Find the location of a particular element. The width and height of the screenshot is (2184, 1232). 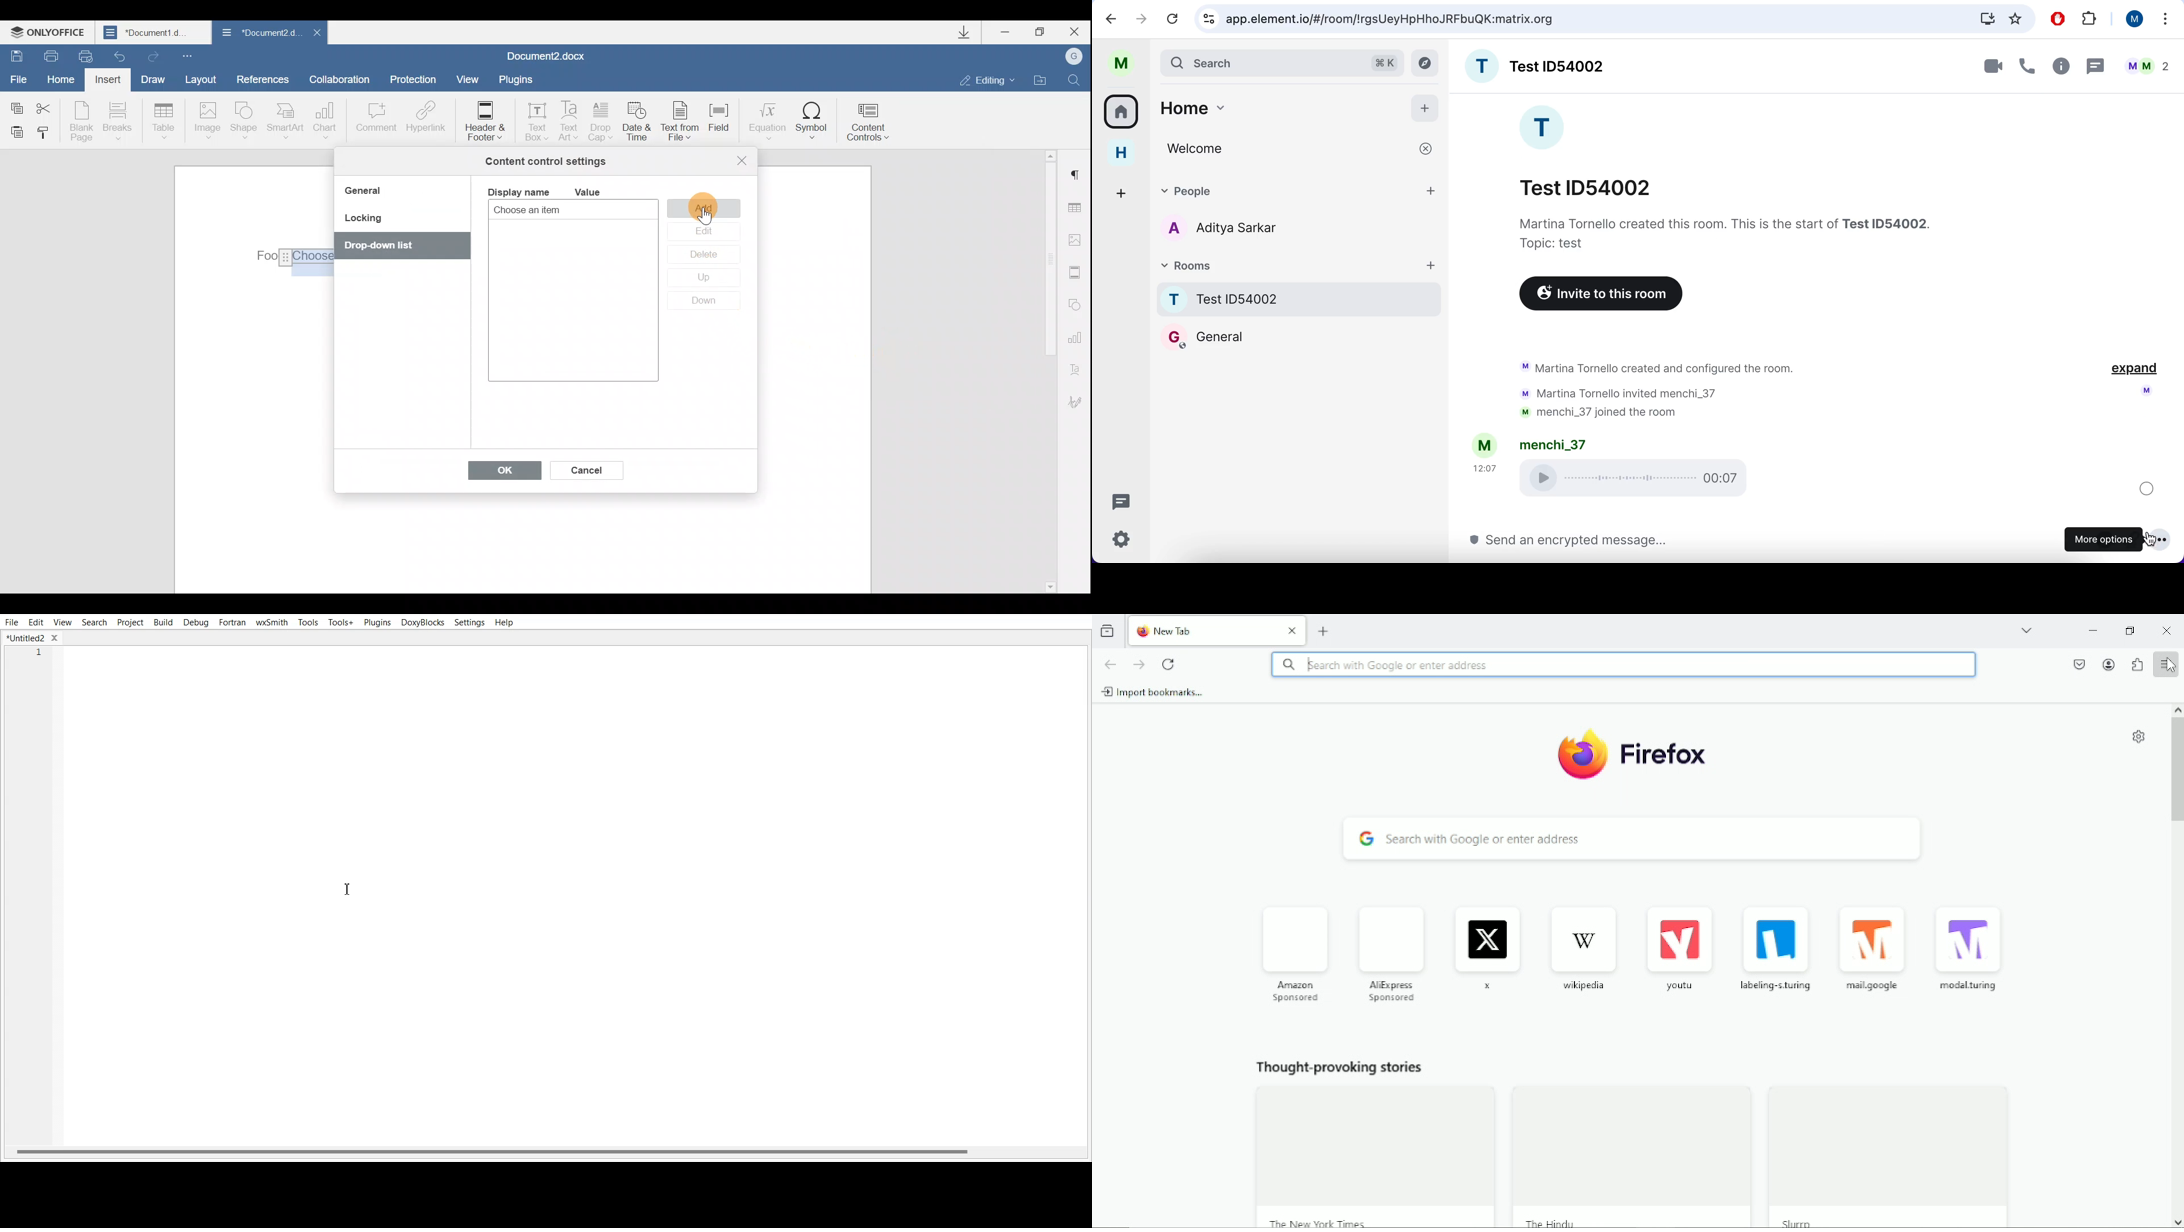

Text box is located at coordinates (533, 118).